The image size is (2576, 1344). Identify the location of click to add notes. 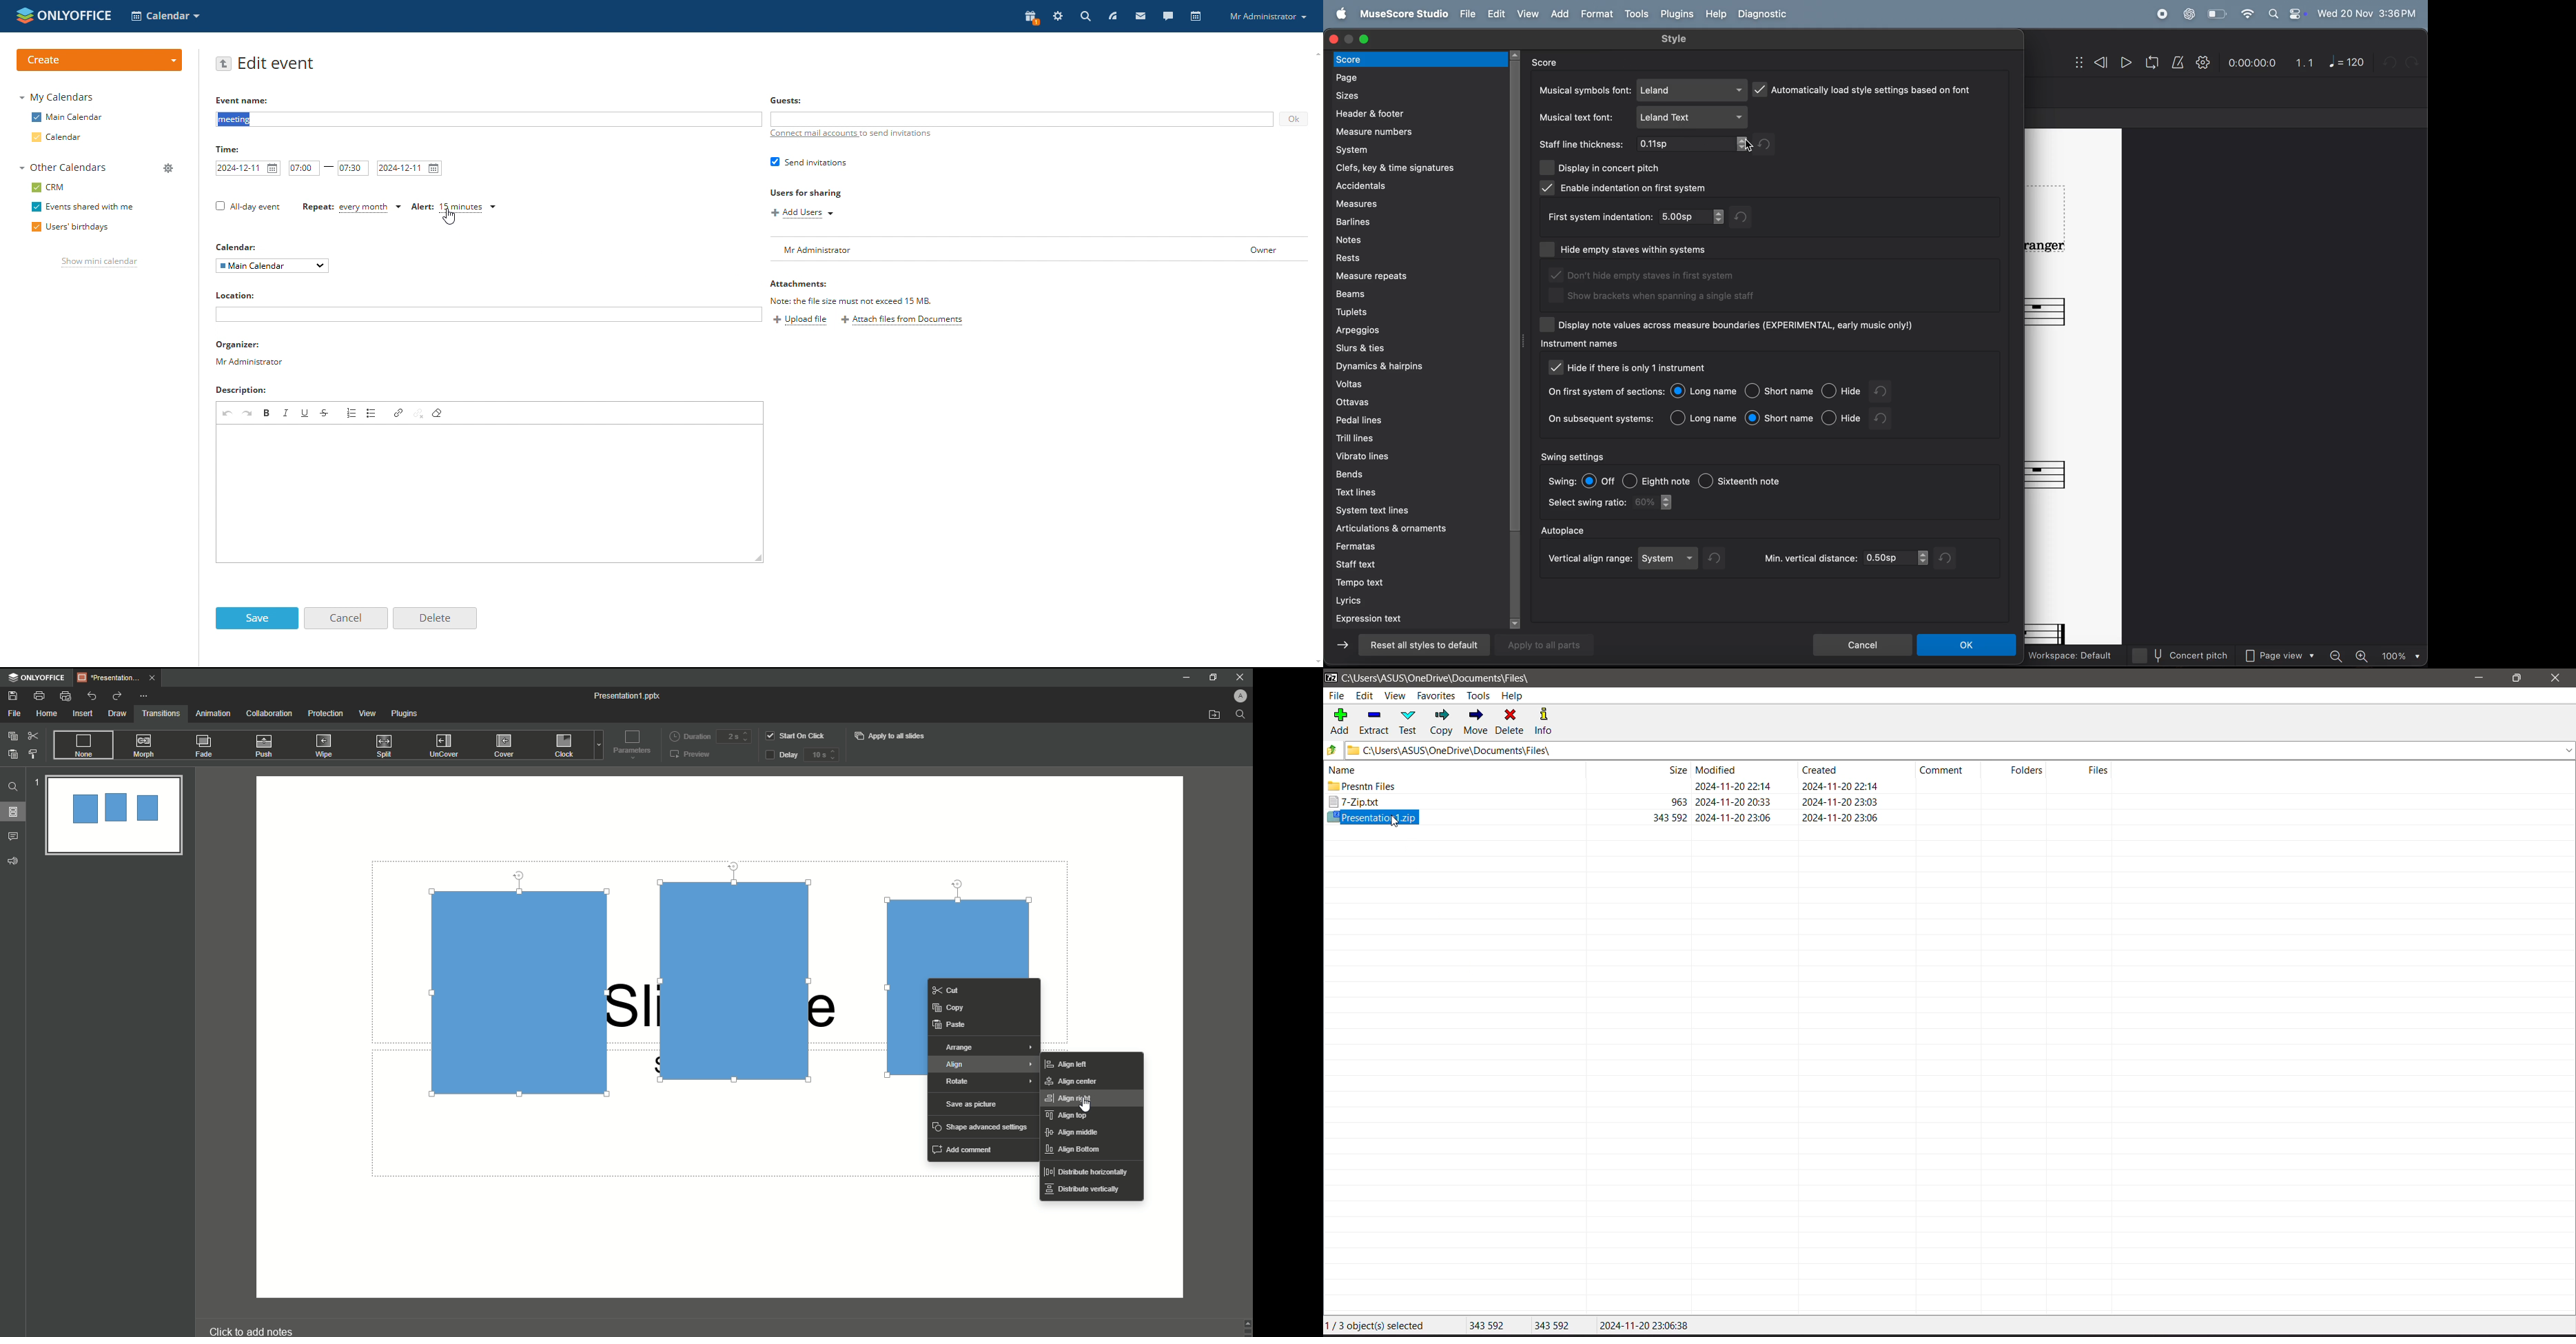
(264, 1325).